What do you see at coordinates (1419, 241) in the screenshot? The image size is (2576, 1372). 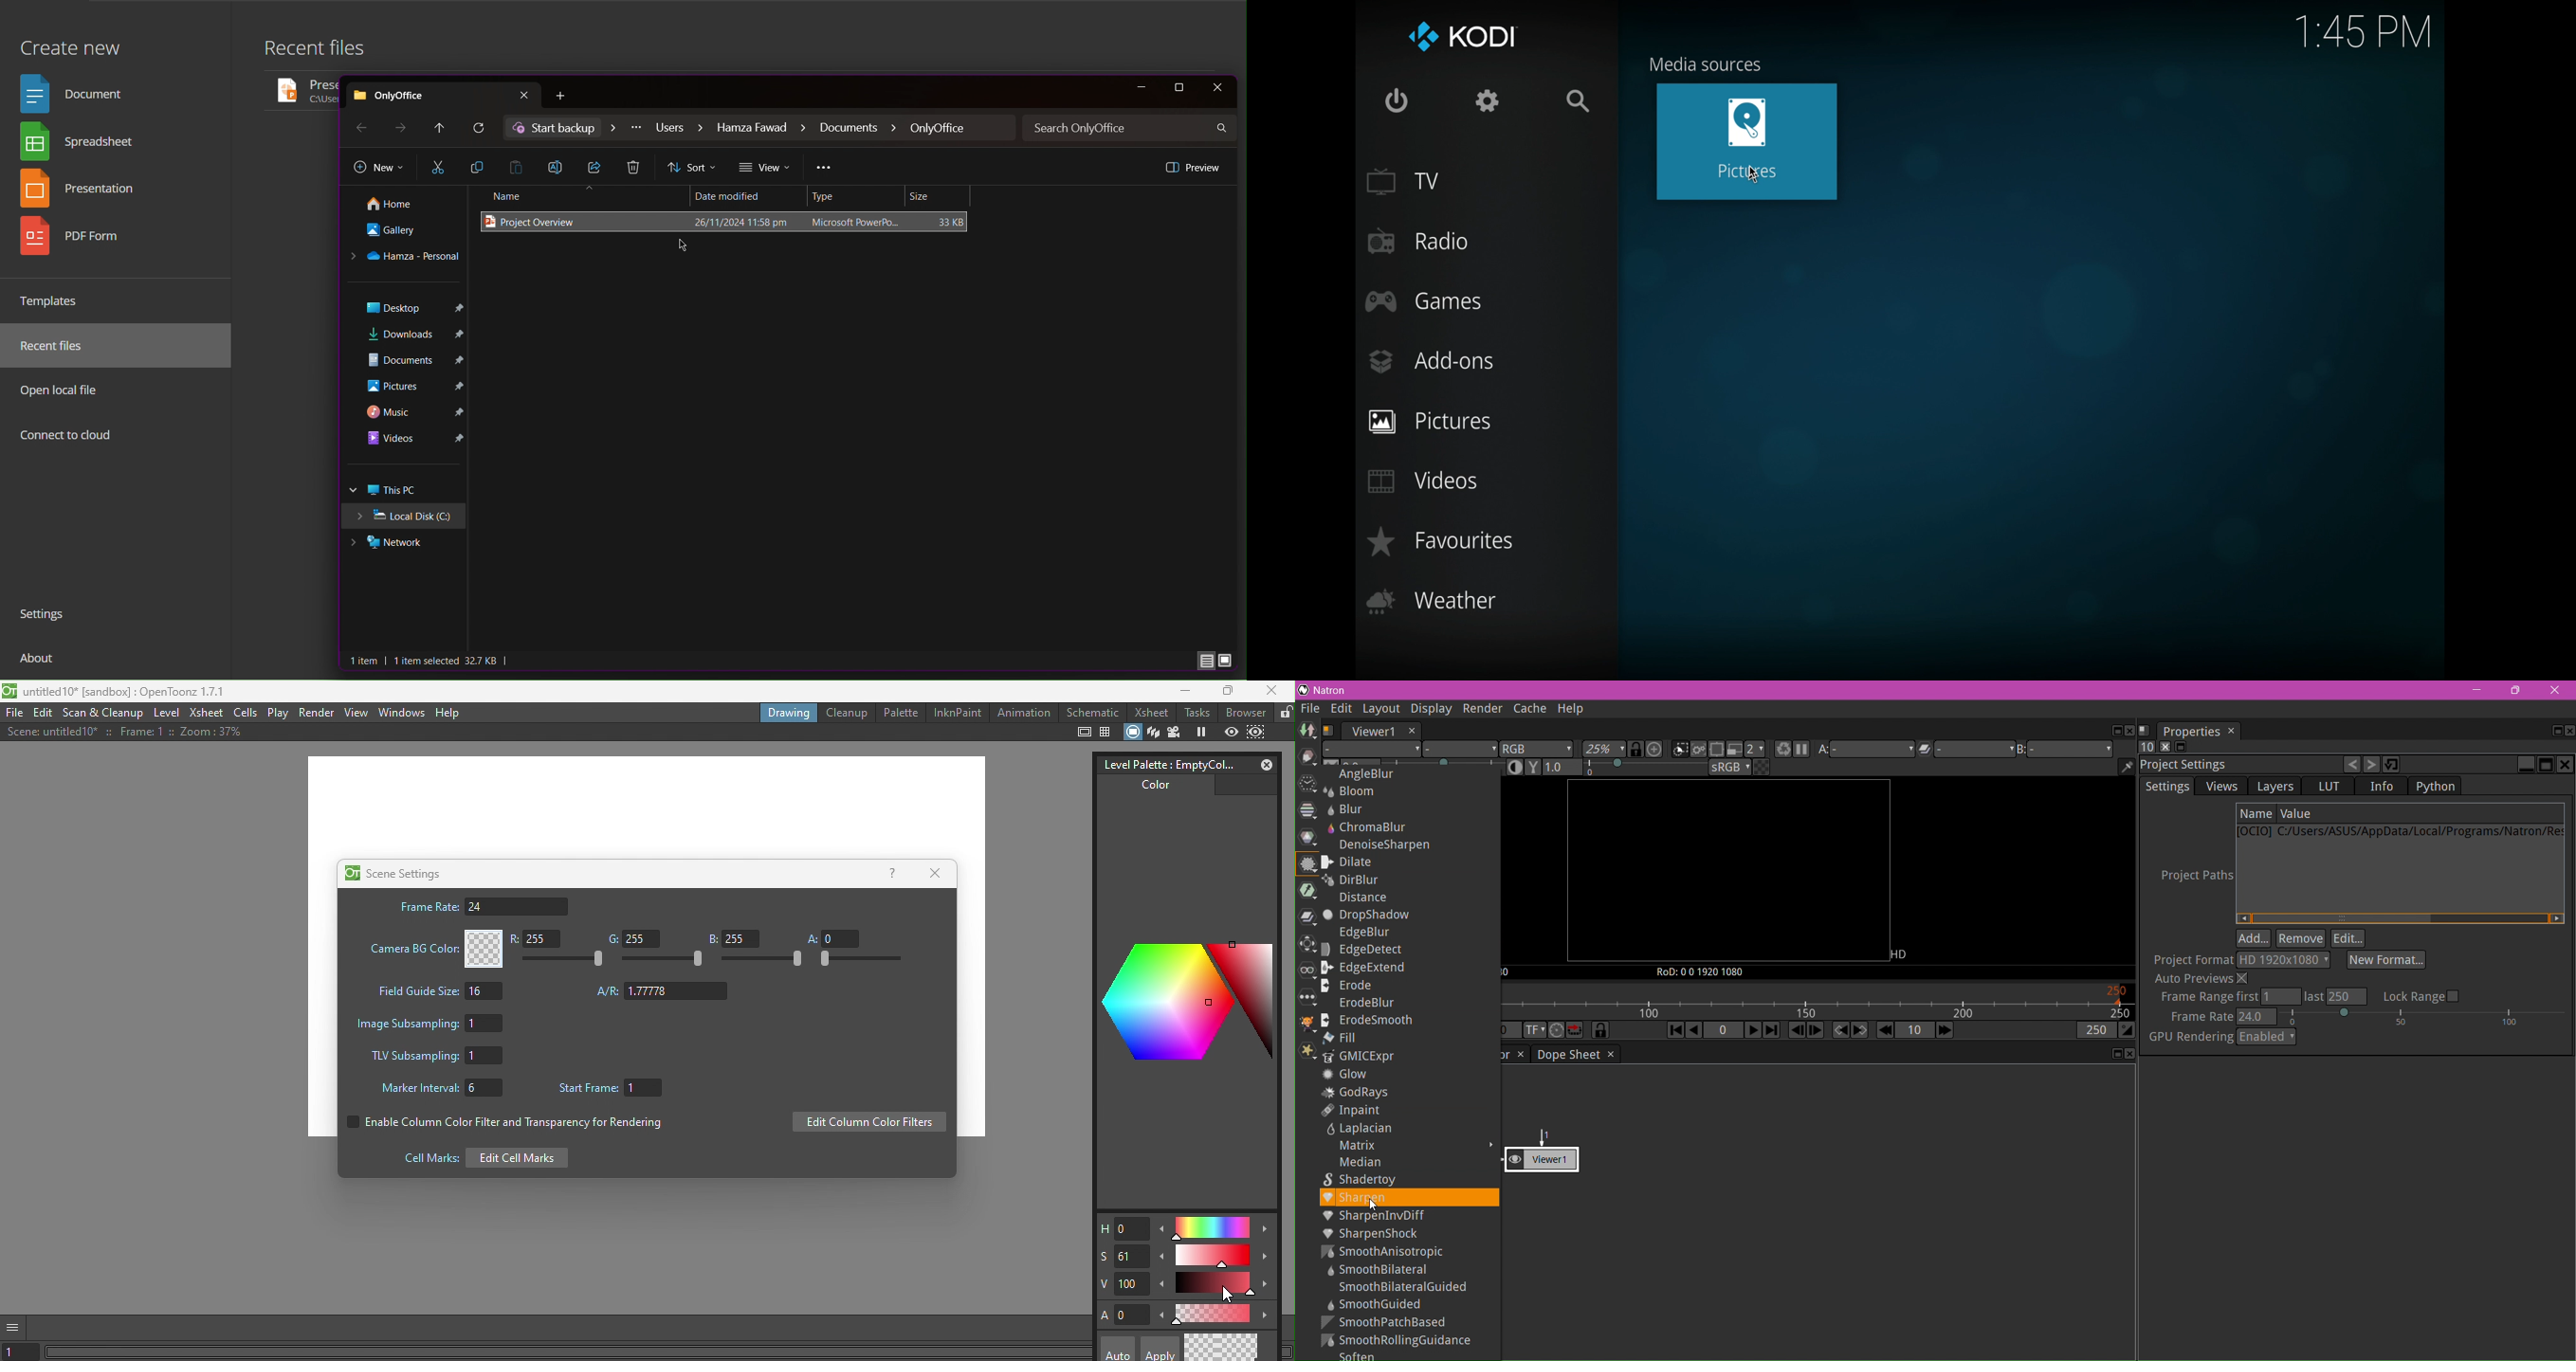 I see `radio` at bounding box center [1419, 241].